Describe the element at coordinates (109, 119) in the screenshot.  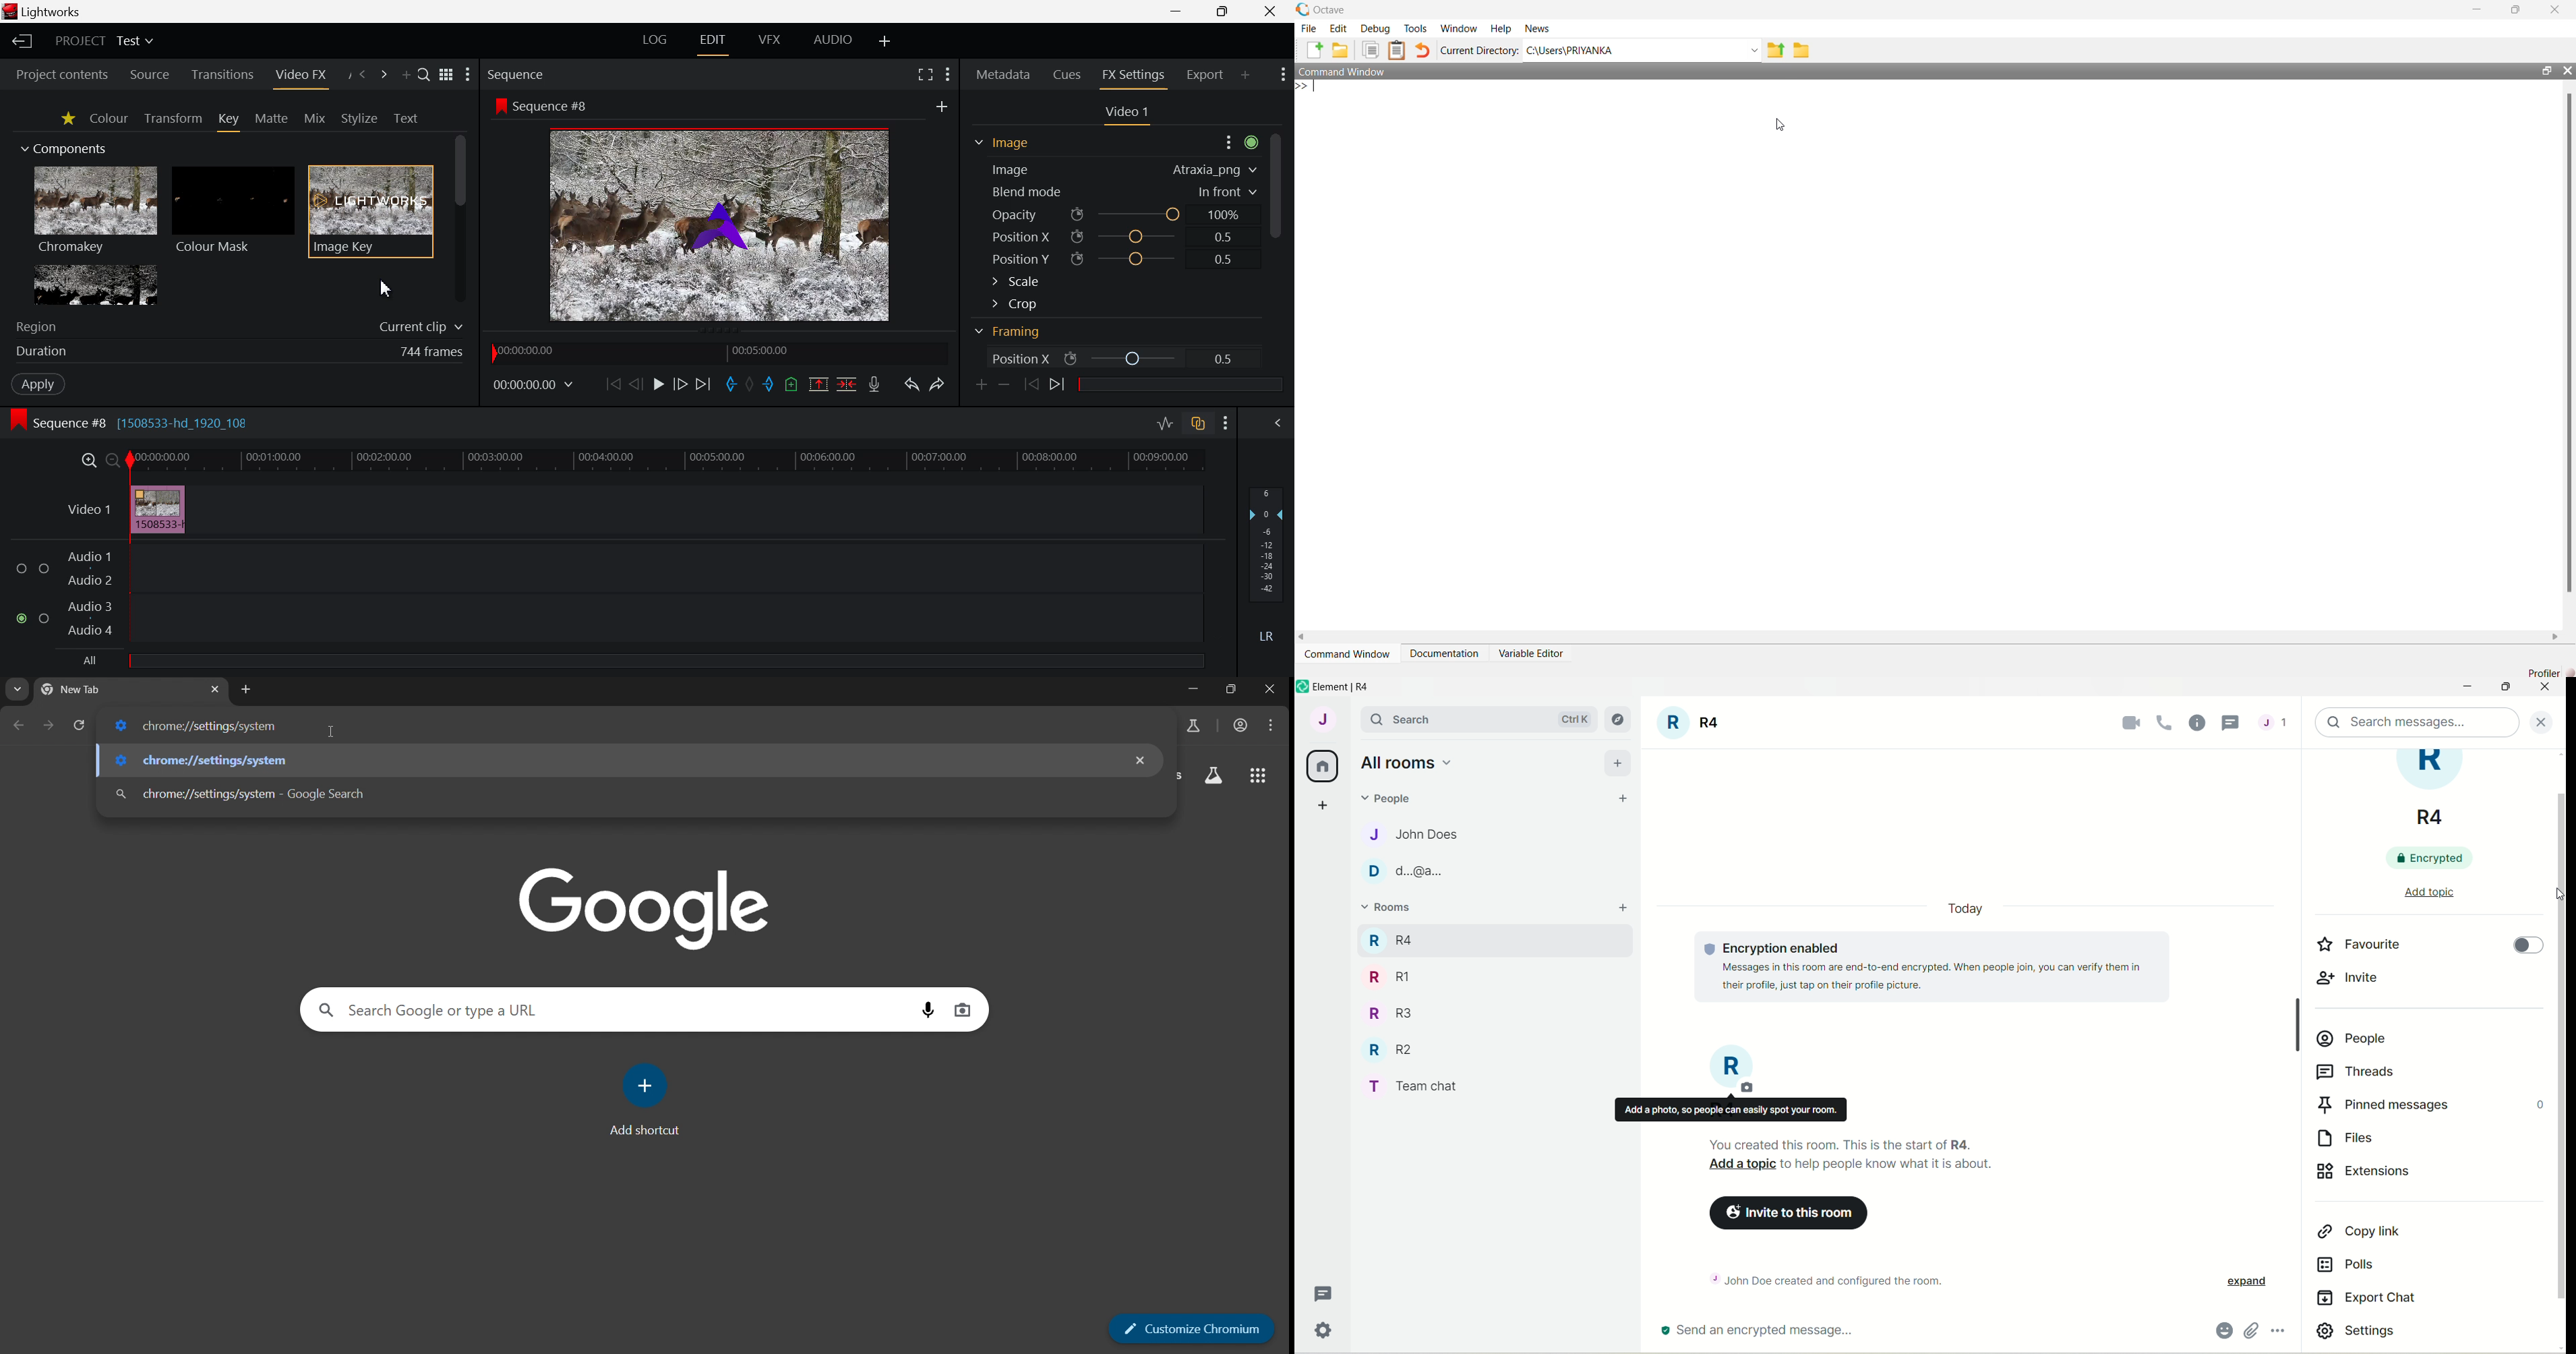
I see `Colour` at that location.